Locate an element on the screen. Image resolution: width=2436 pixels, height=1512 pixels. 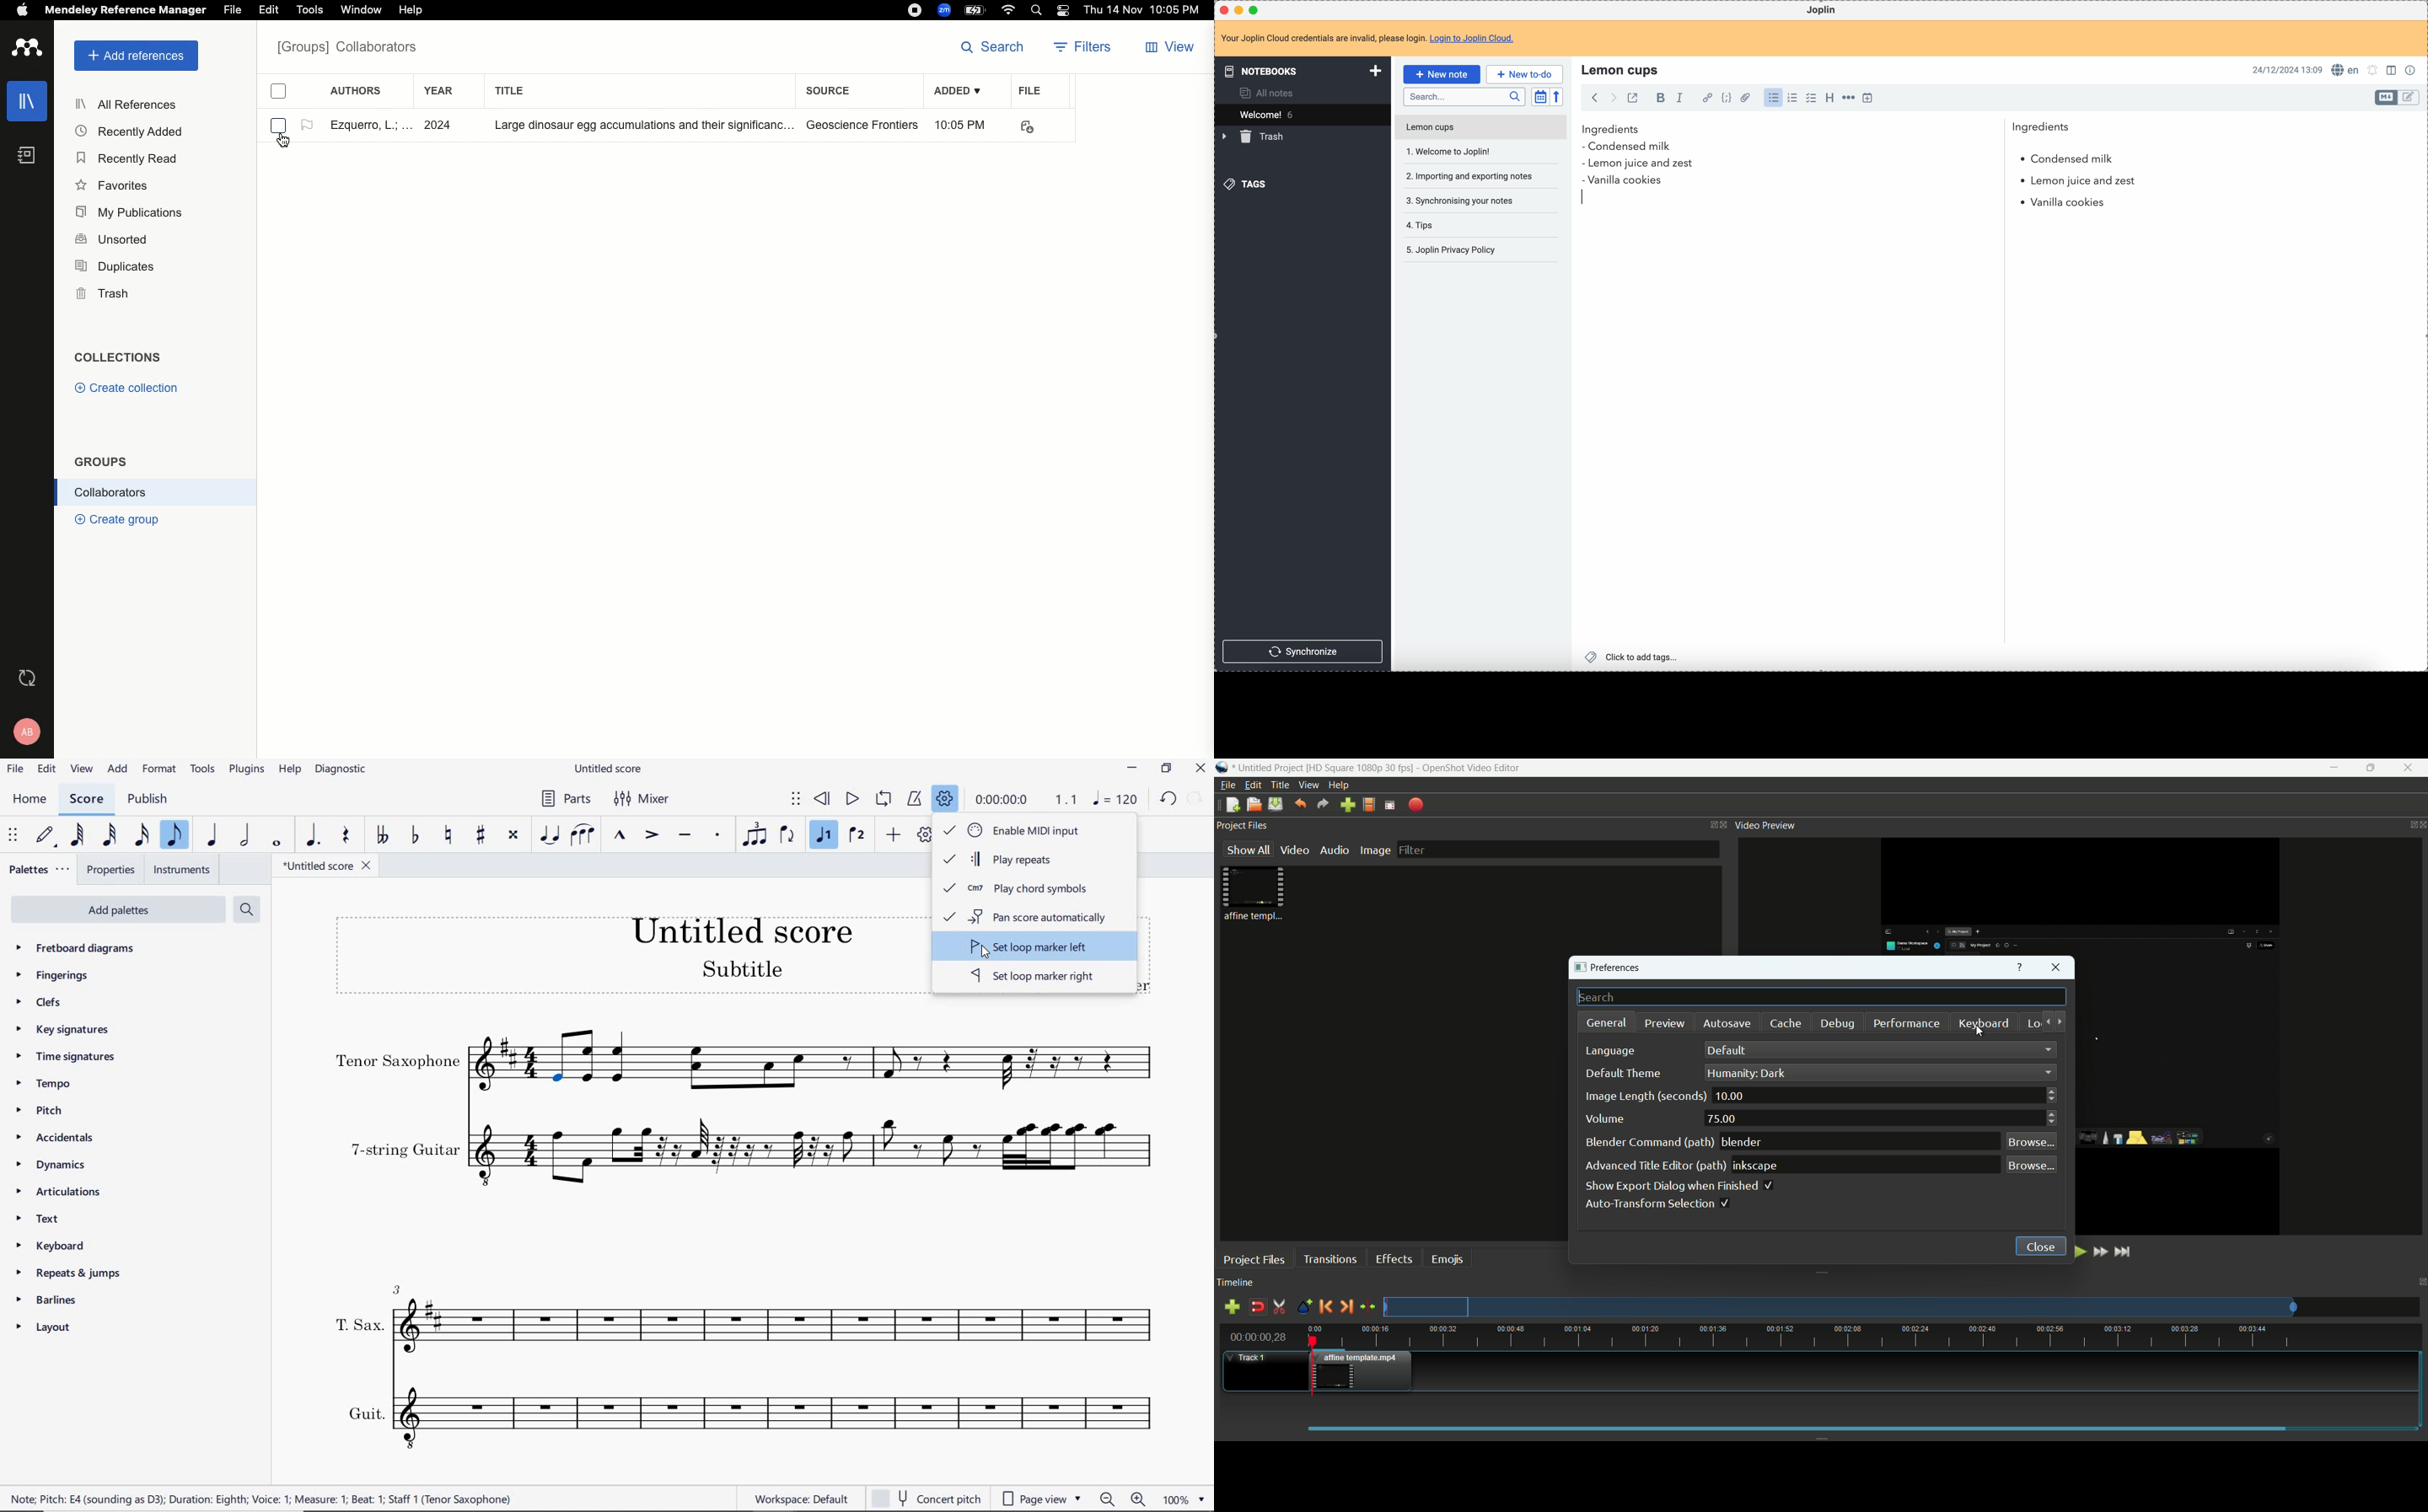
Library is located at coordinates (30, 101).